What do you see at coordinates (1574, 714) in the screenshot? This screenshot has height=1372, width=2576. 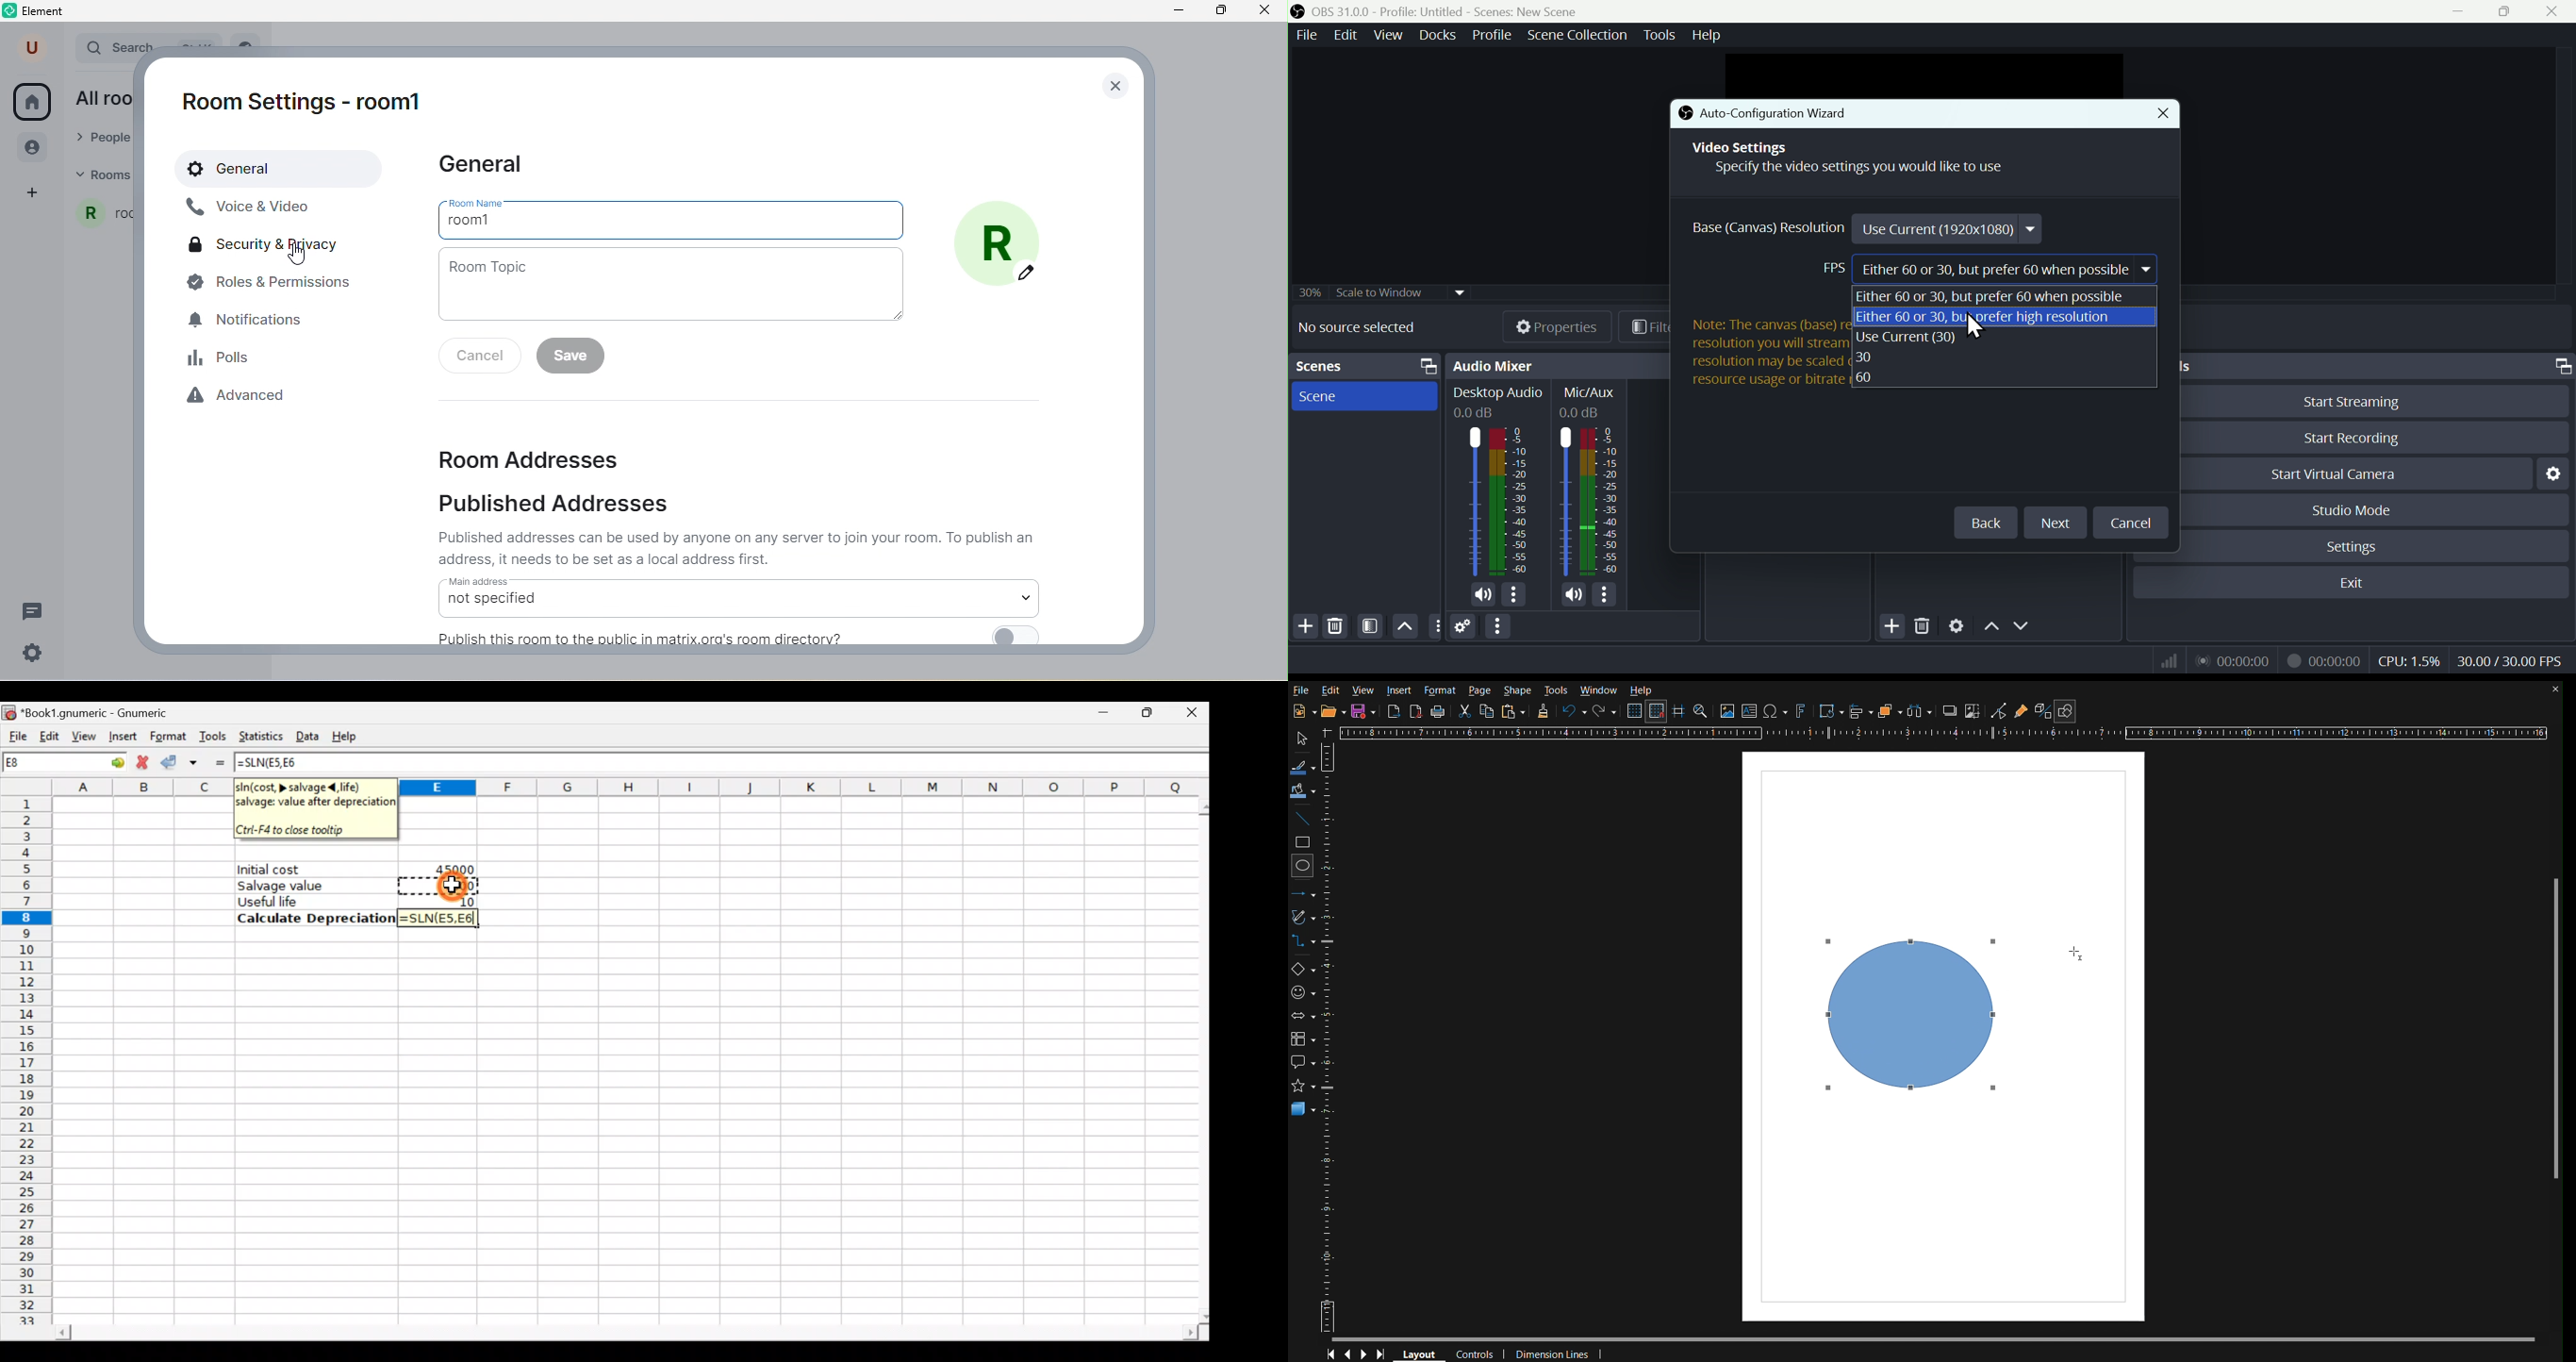 I see `Undo` at bounding box center [1574, 714].